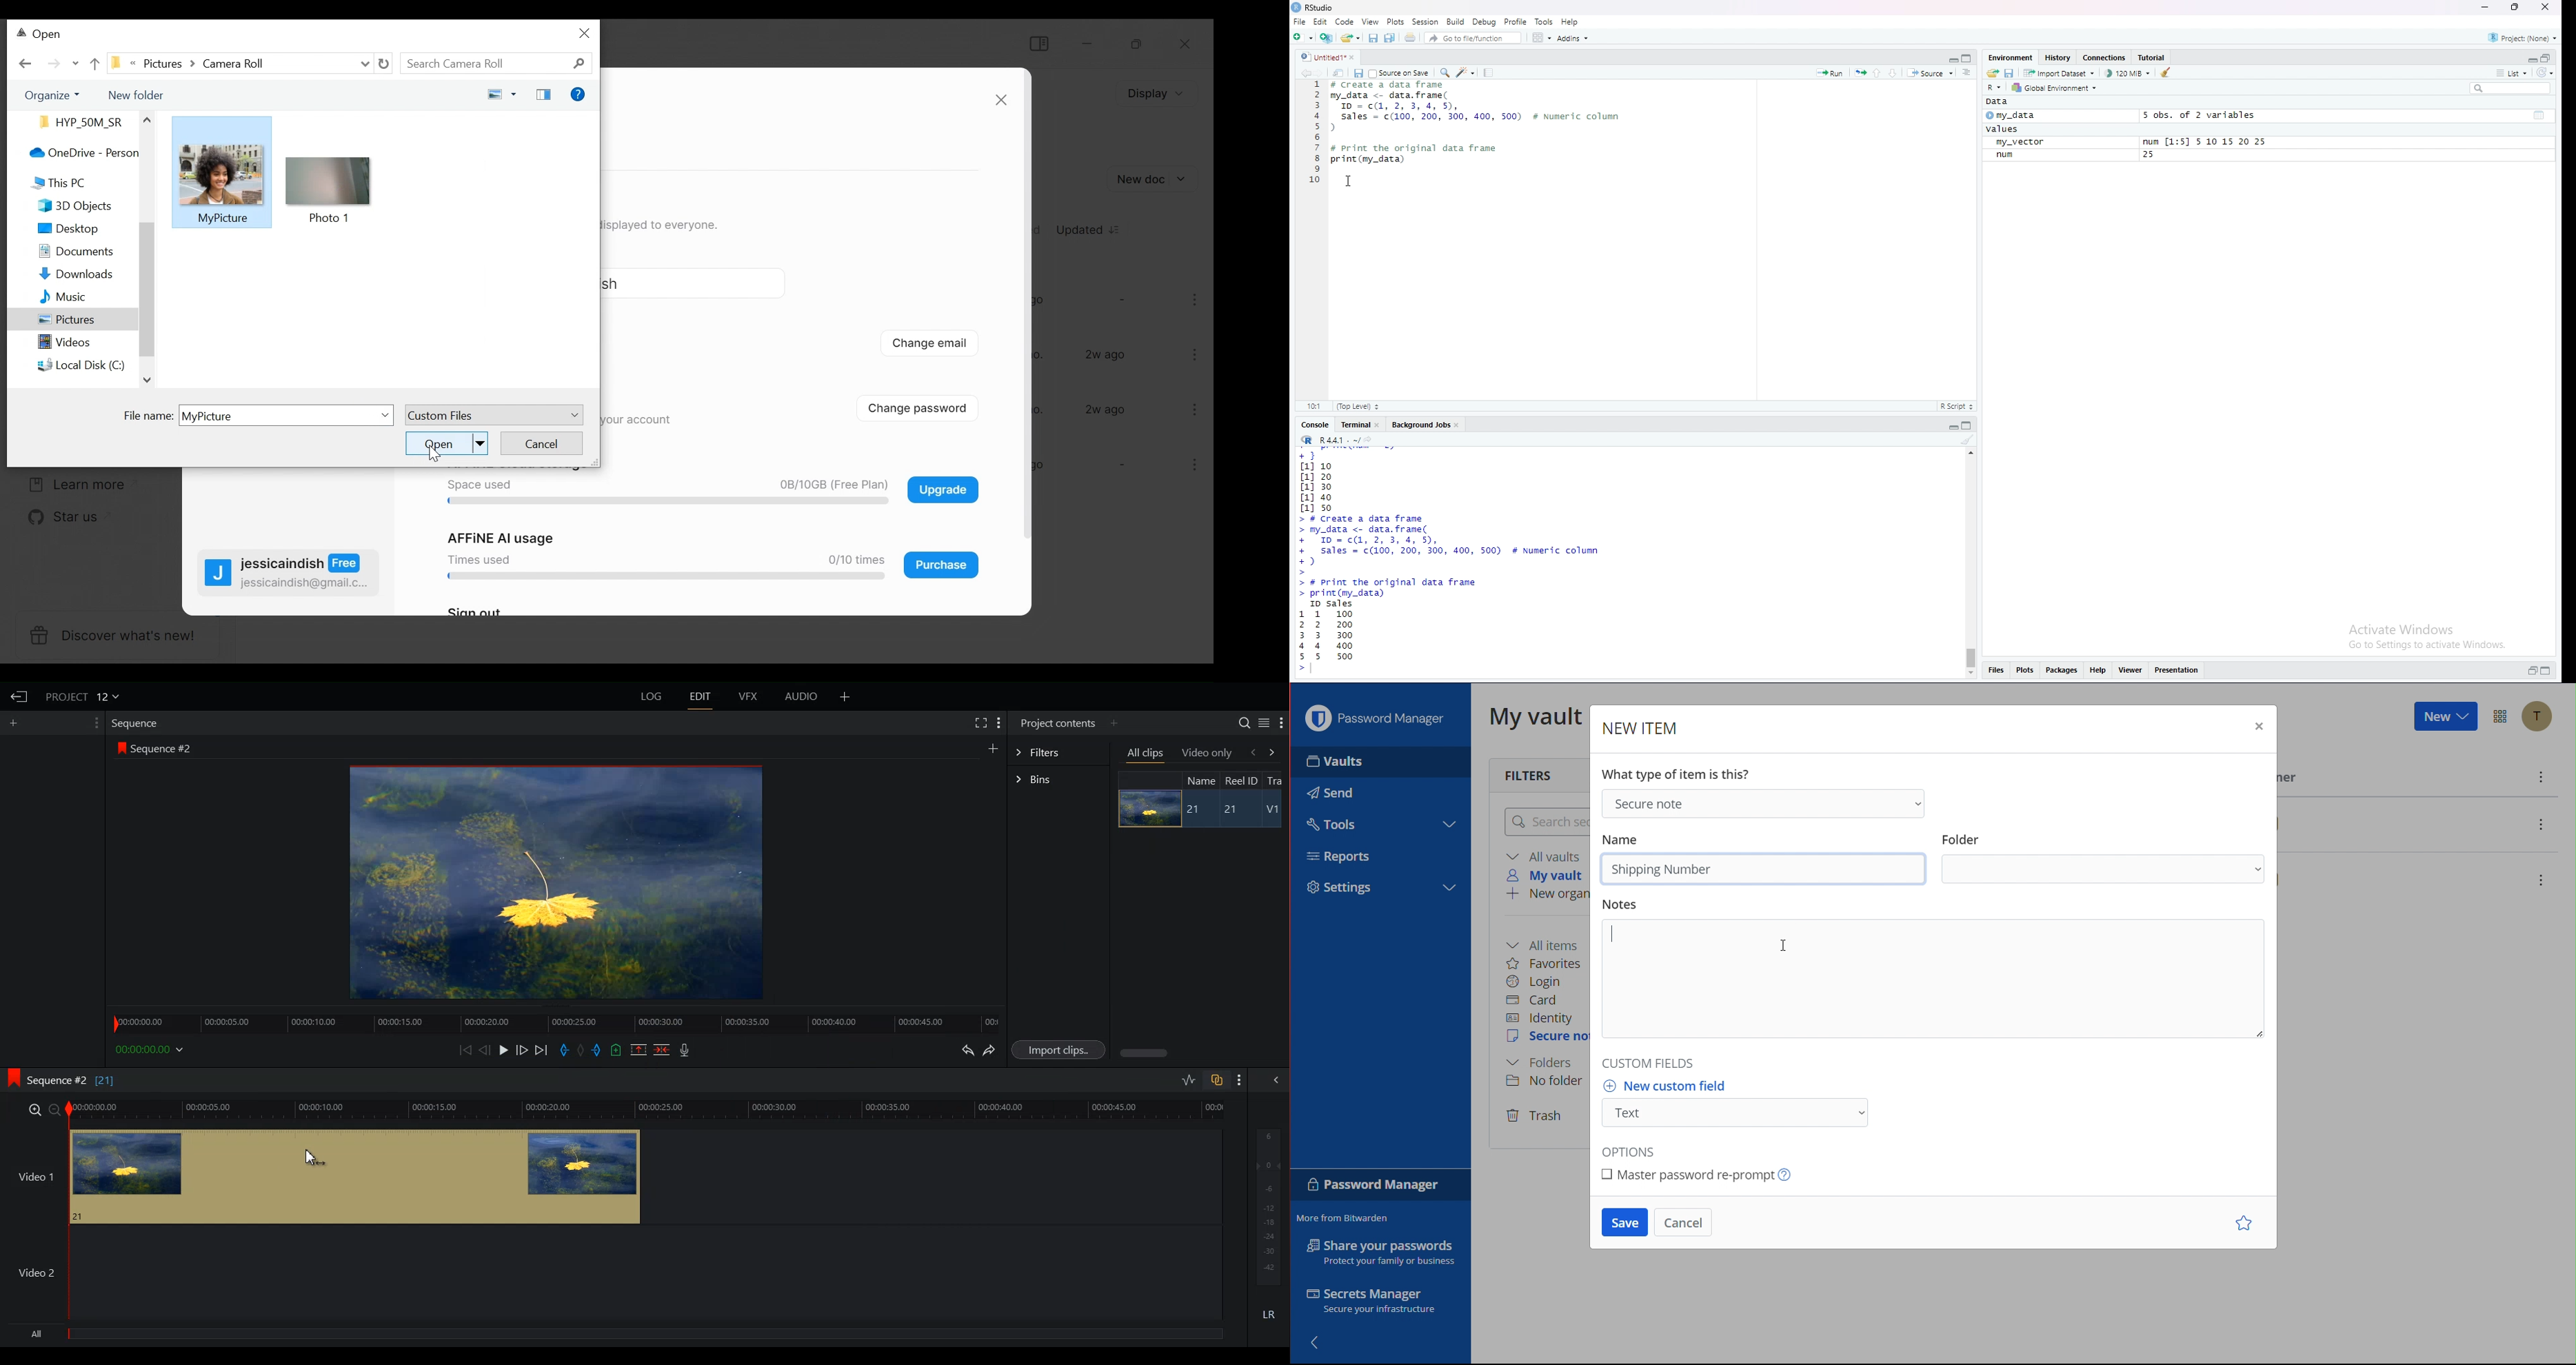  What do you see at coordinates (1377, 441) in the screenshot?
I see `view the current working directory` at bounding box center [1377, 441].